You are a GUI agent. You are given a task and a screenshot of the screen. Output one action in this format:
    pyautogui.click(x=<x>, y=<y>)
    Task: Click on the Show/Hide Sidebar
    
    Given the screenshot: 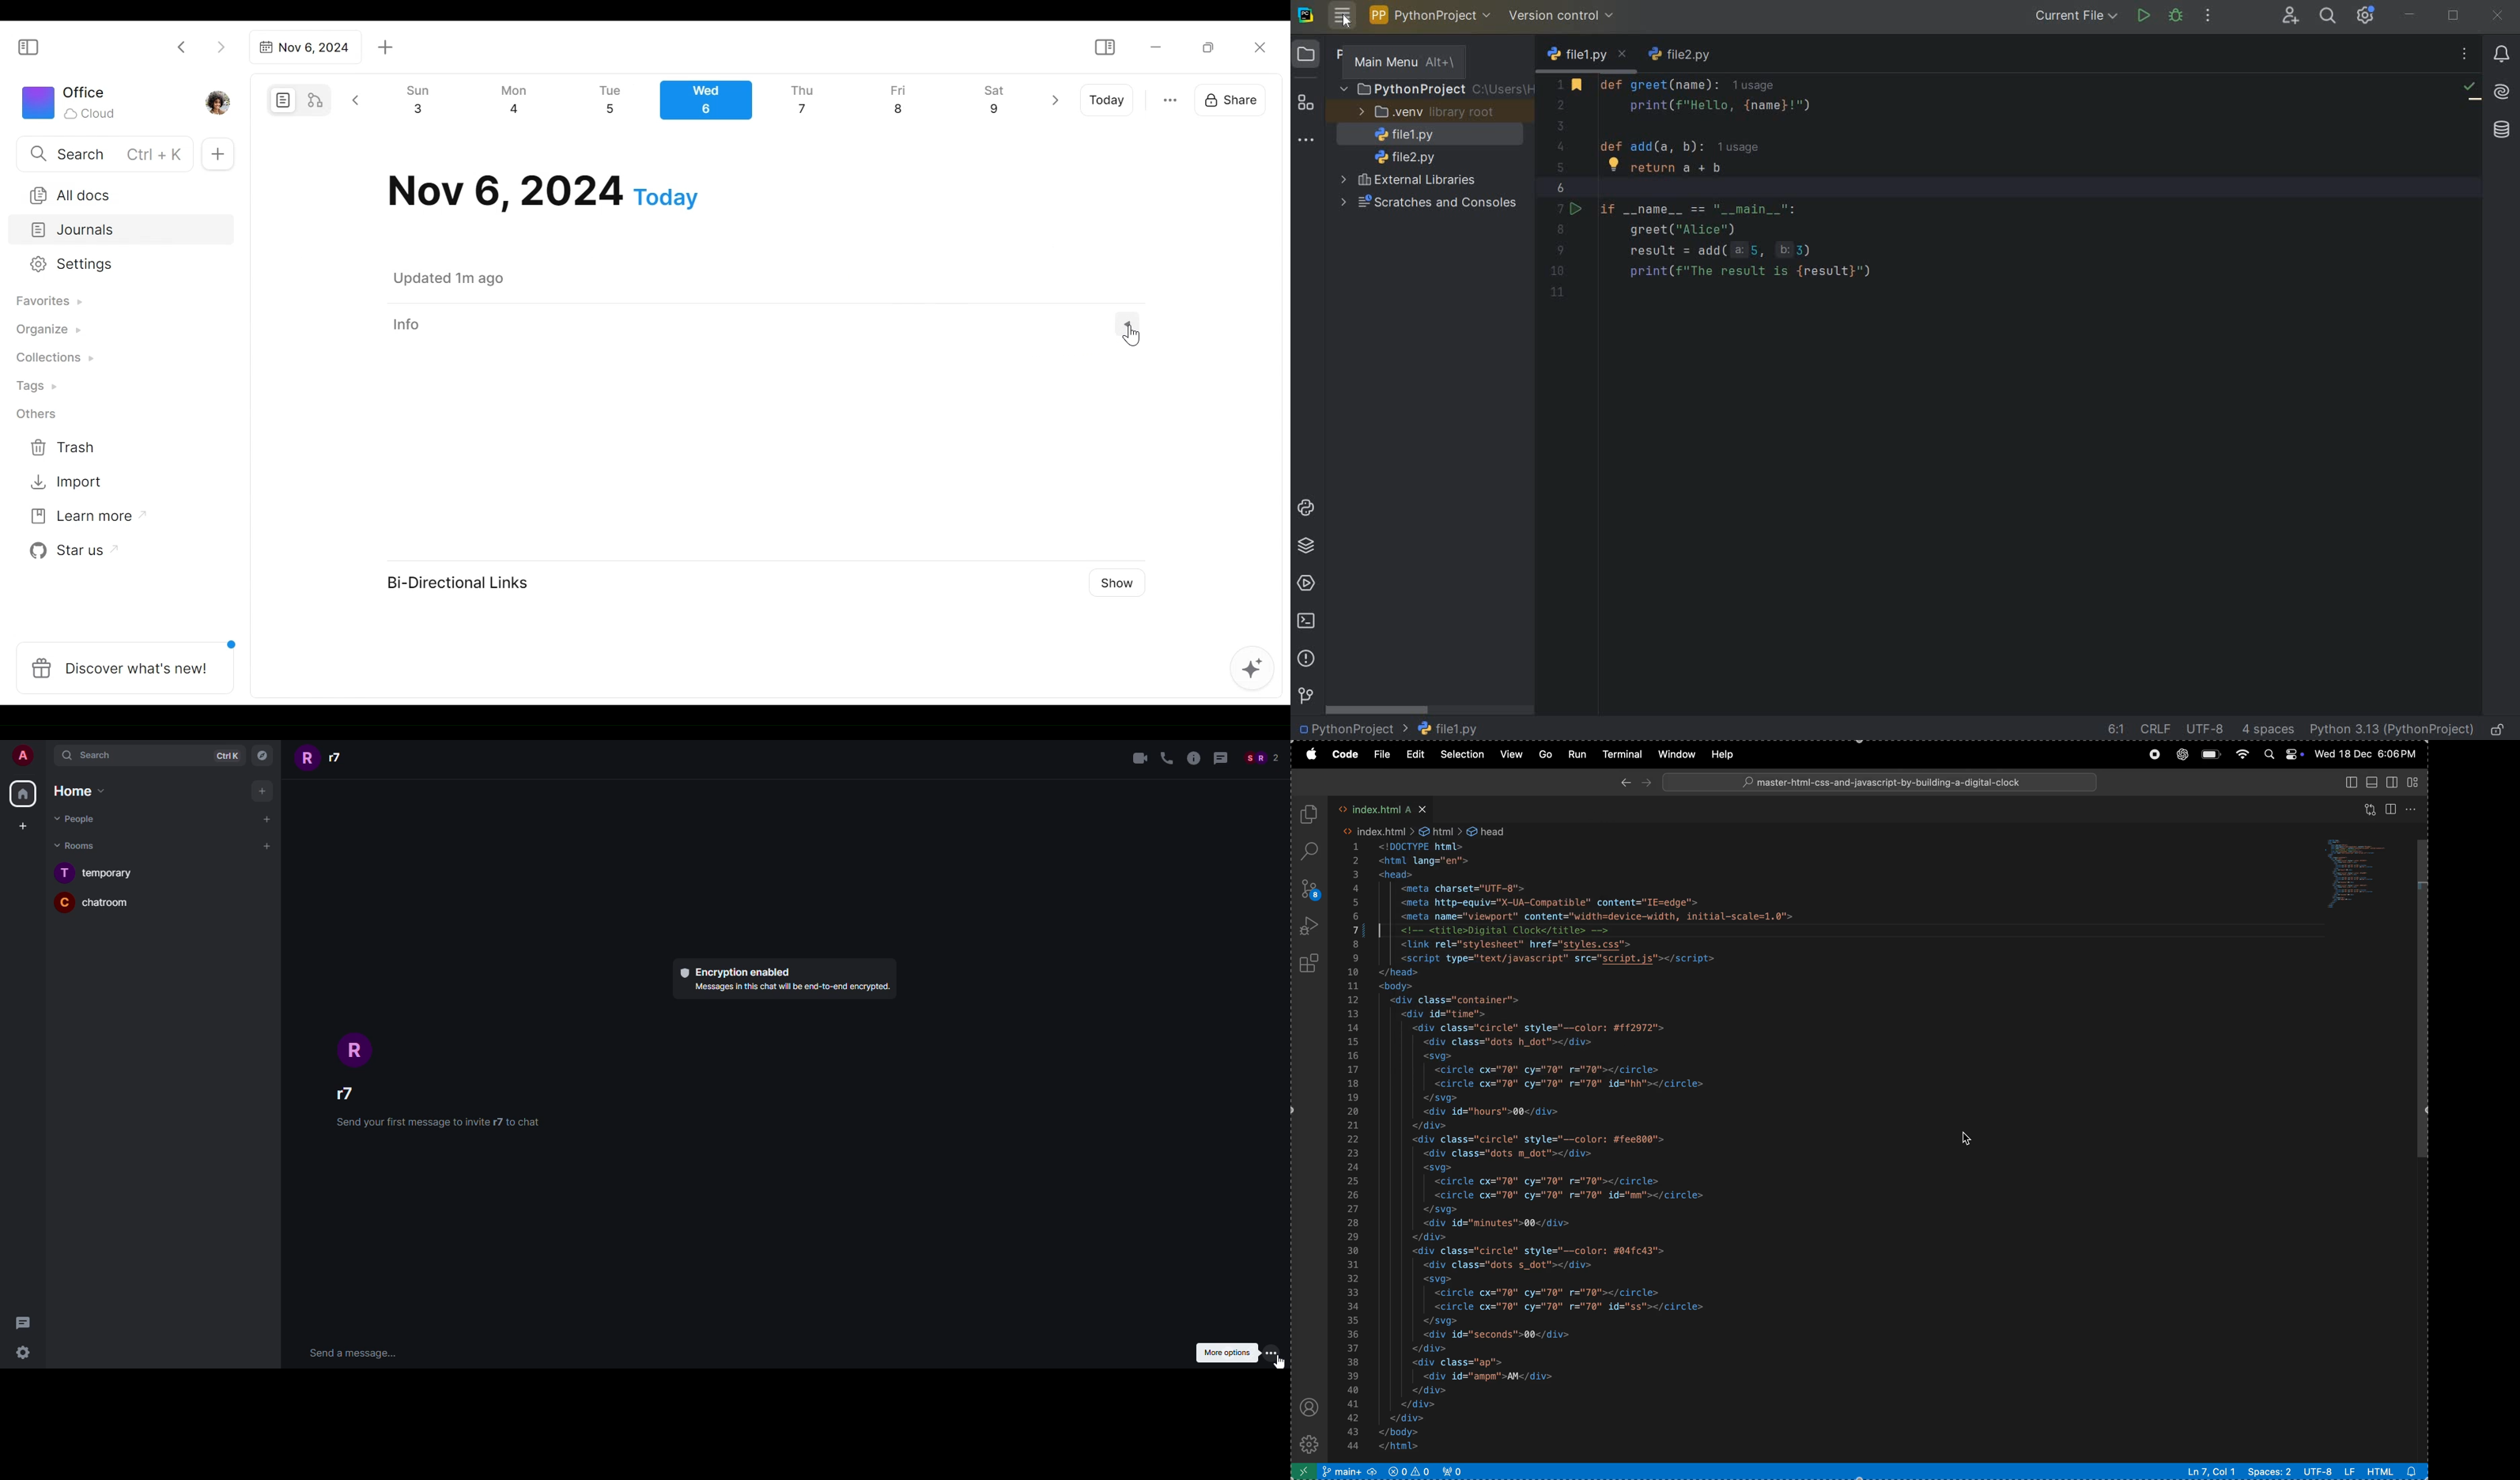 What is the action you would take?
    pyautogui.click(x=1104, y=48)
    